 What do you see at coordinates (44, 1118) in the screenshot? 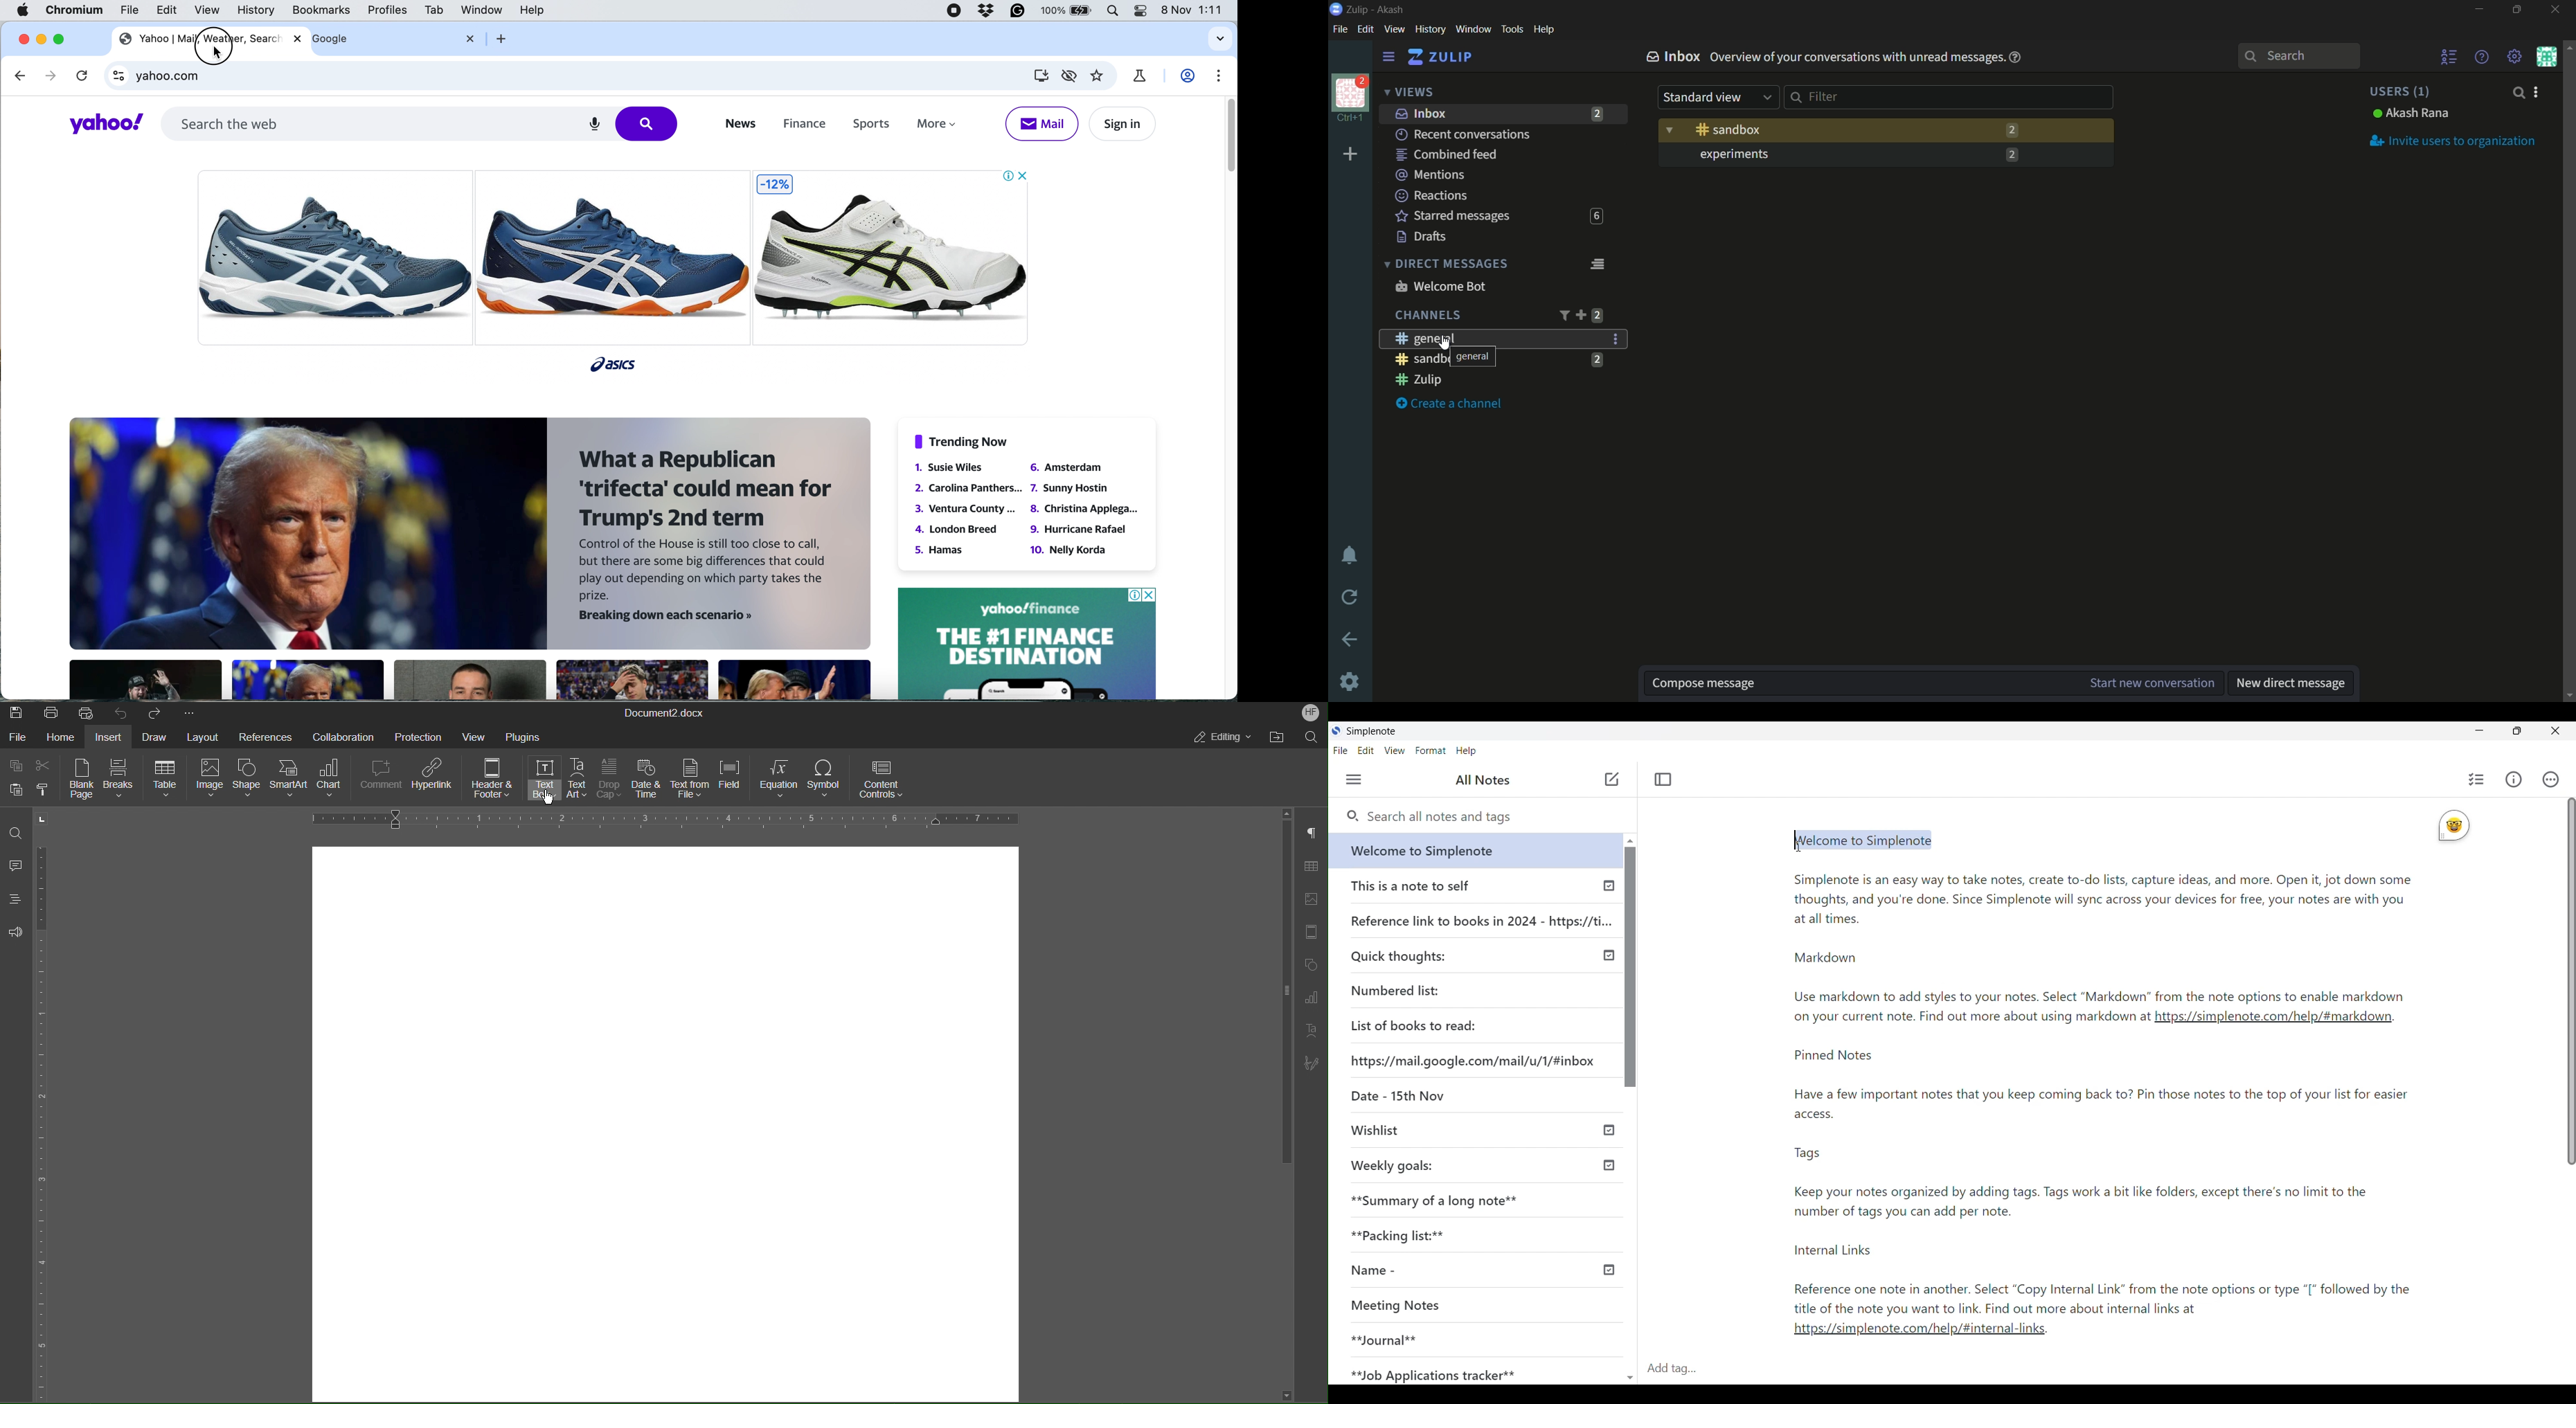
I see `Vertical Ruler` at bounding box center [44, 1118].